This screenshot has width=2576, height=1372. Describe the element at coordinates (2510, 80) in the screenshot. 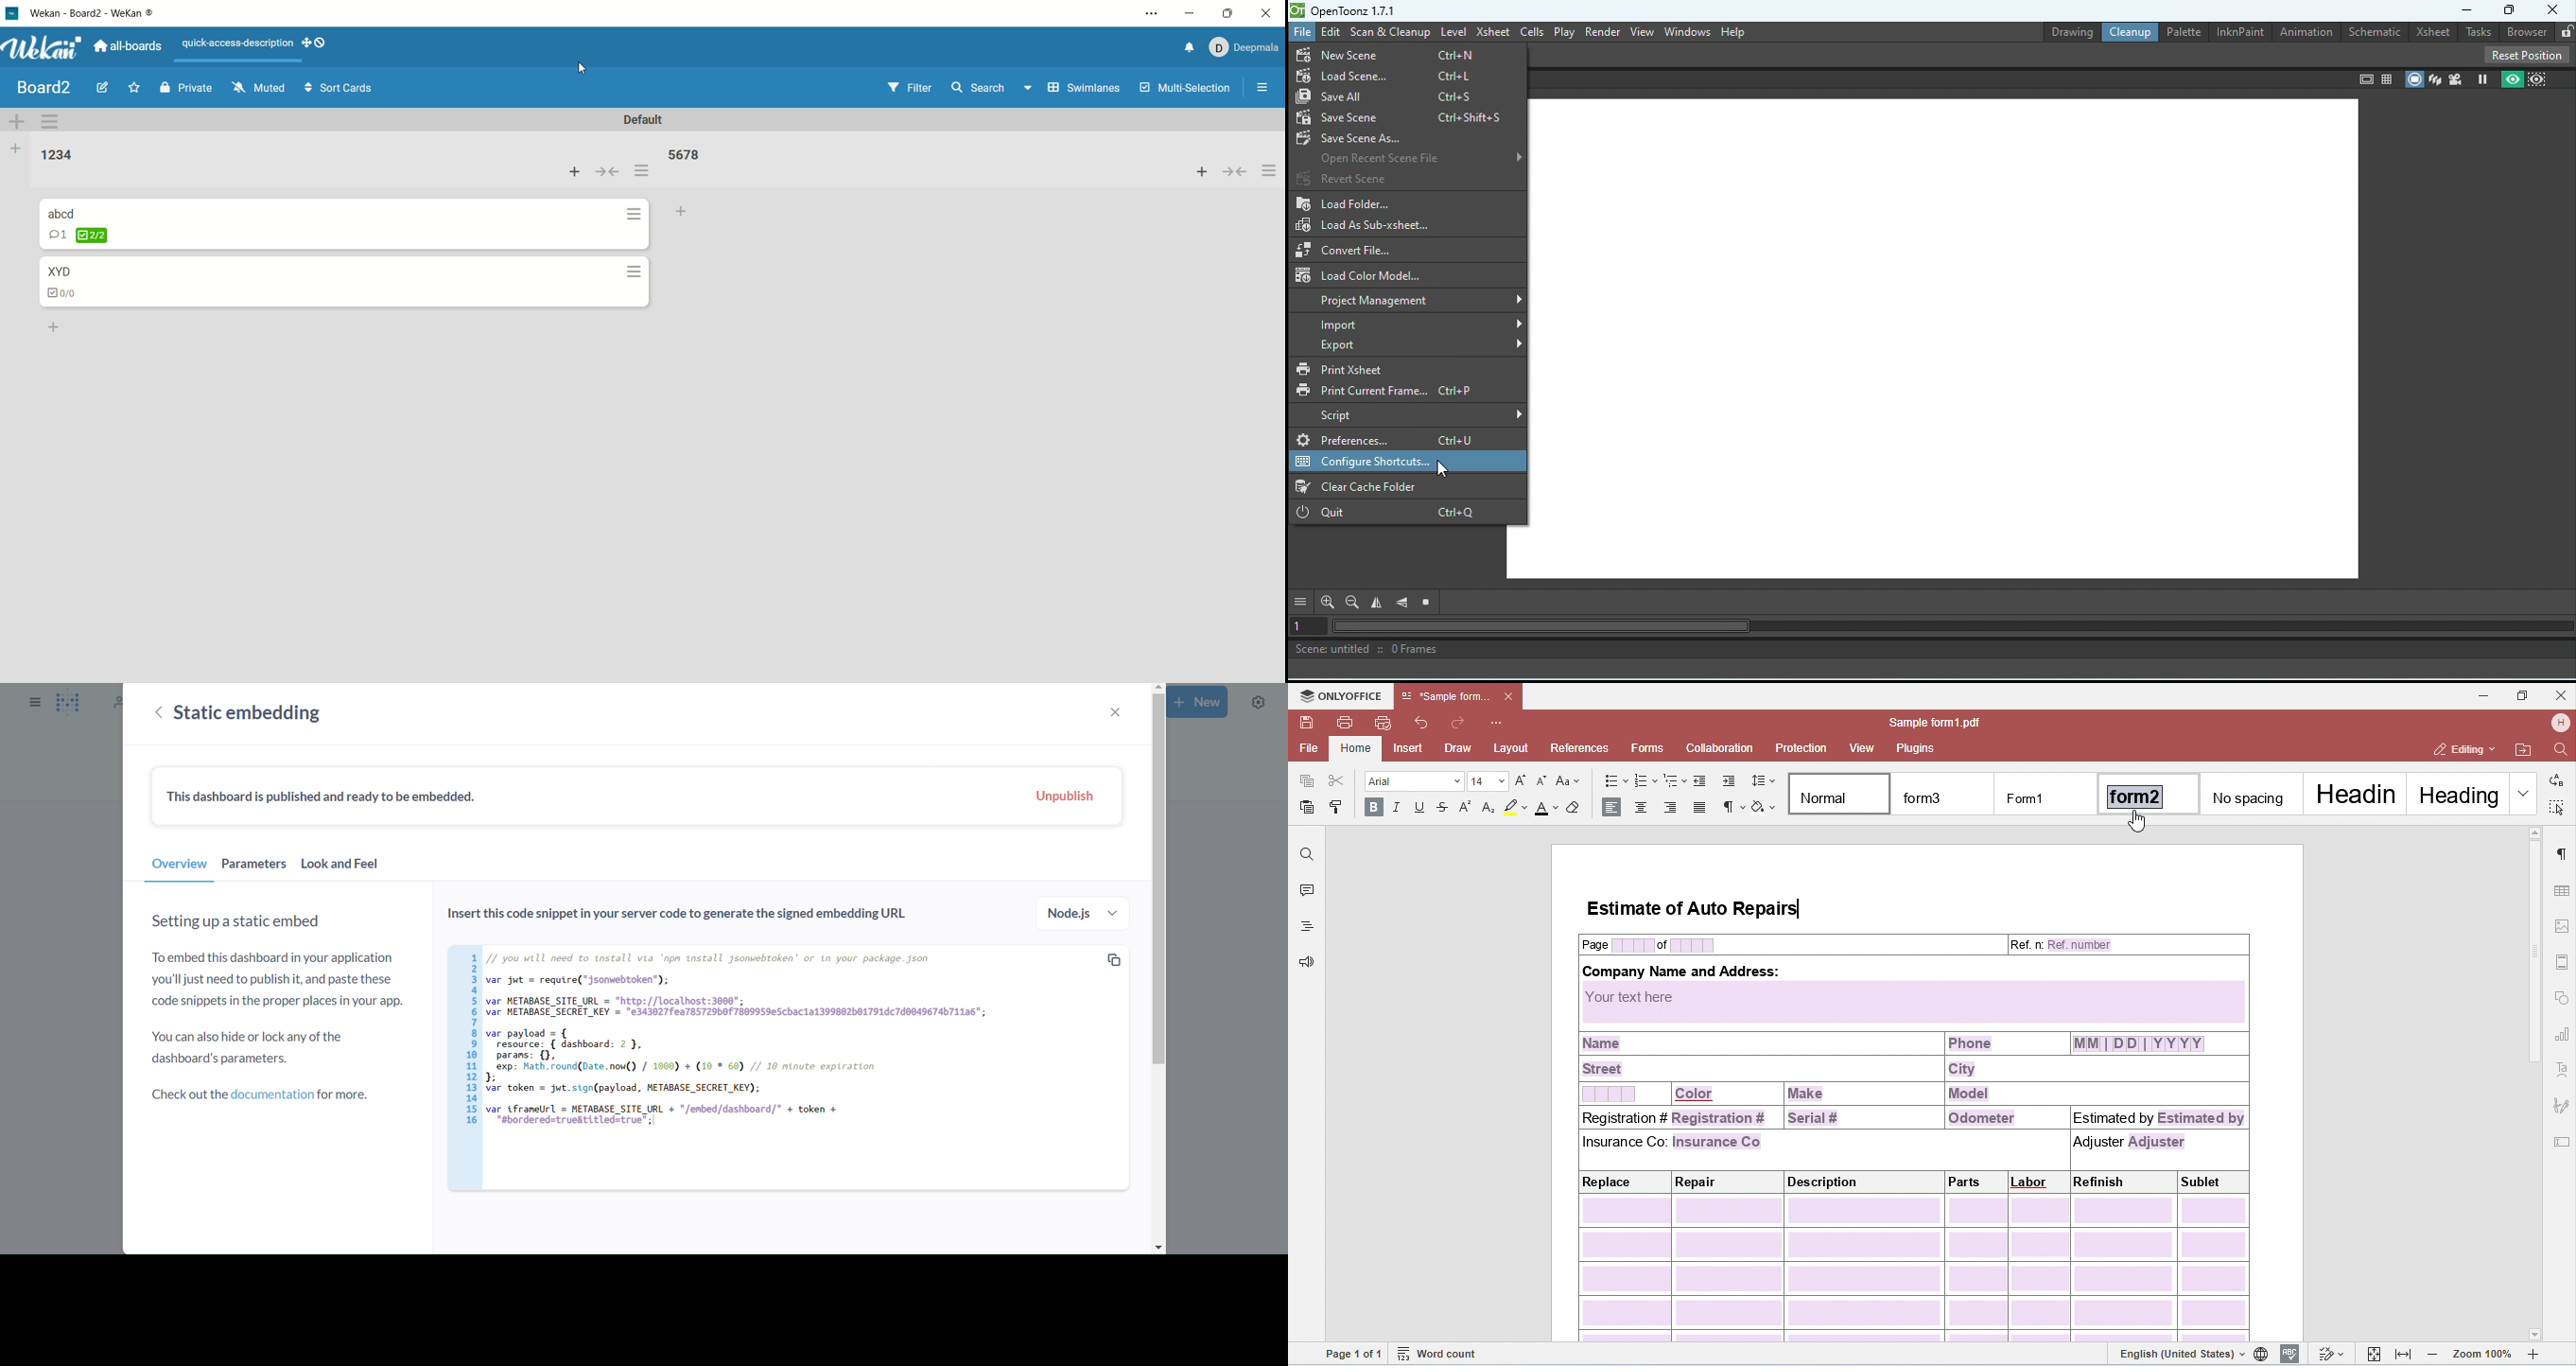

I see `Preview` at that location.